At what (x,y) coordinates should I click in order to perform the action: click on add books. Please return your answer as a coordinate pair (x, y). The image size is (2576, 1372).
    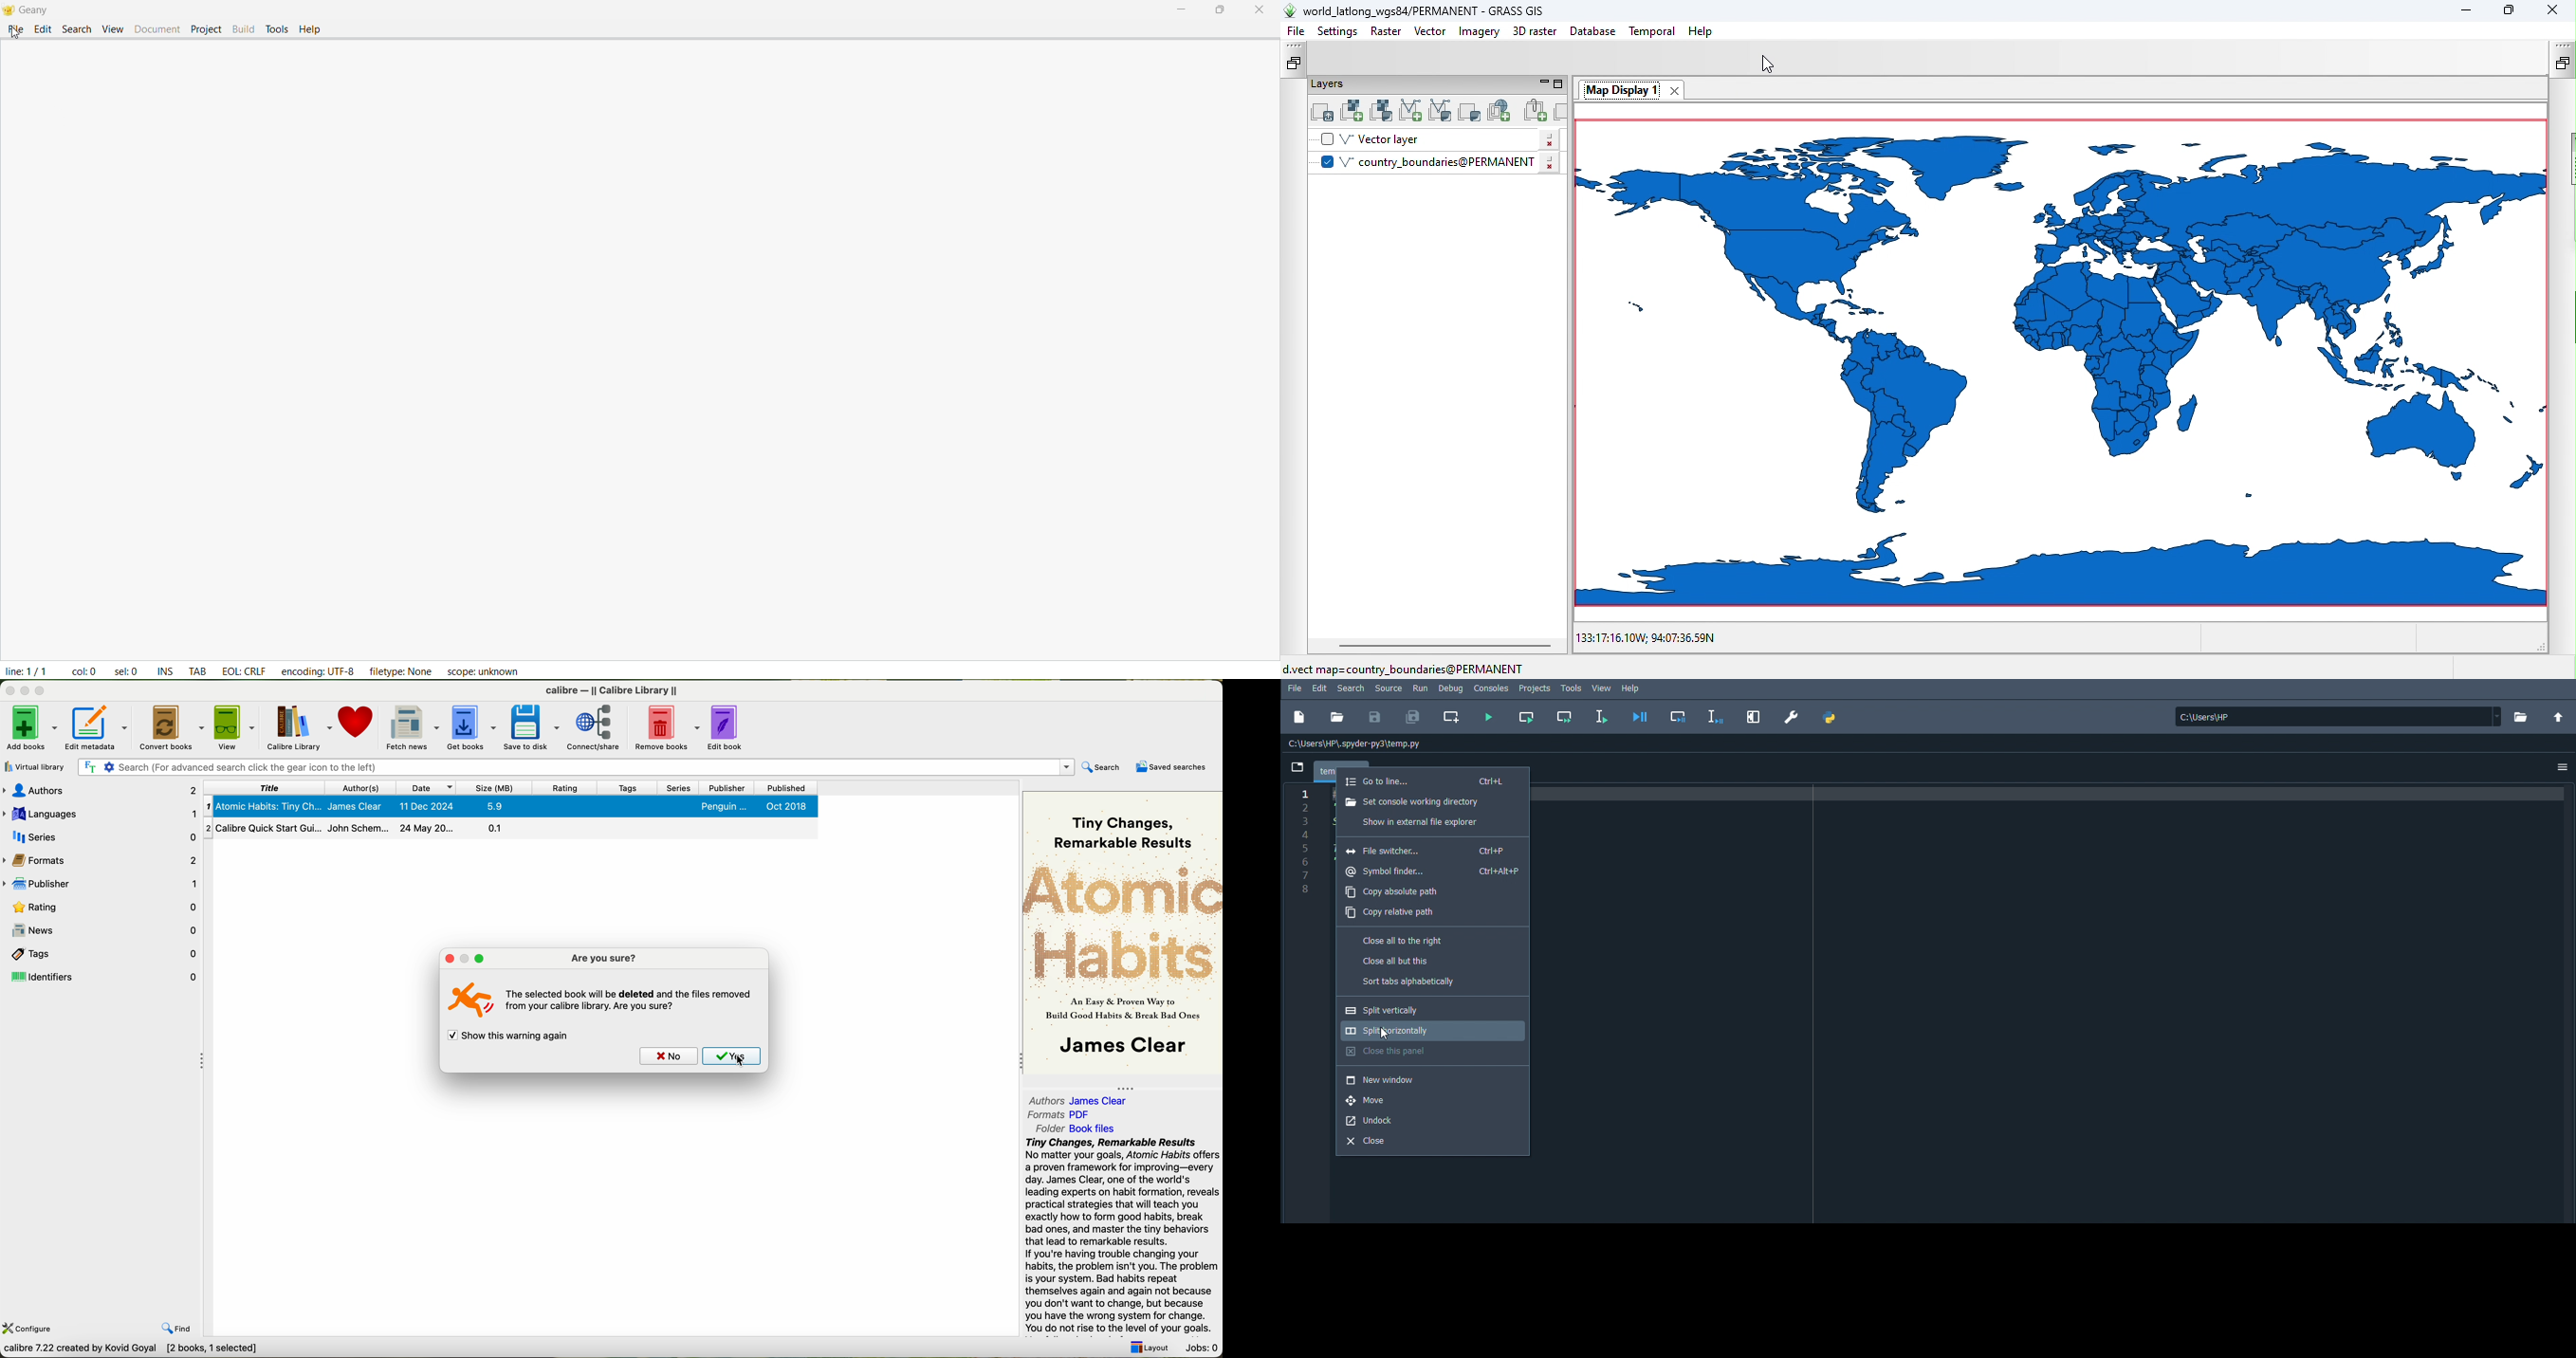
    Looking at the image, I should click on (29, 728).